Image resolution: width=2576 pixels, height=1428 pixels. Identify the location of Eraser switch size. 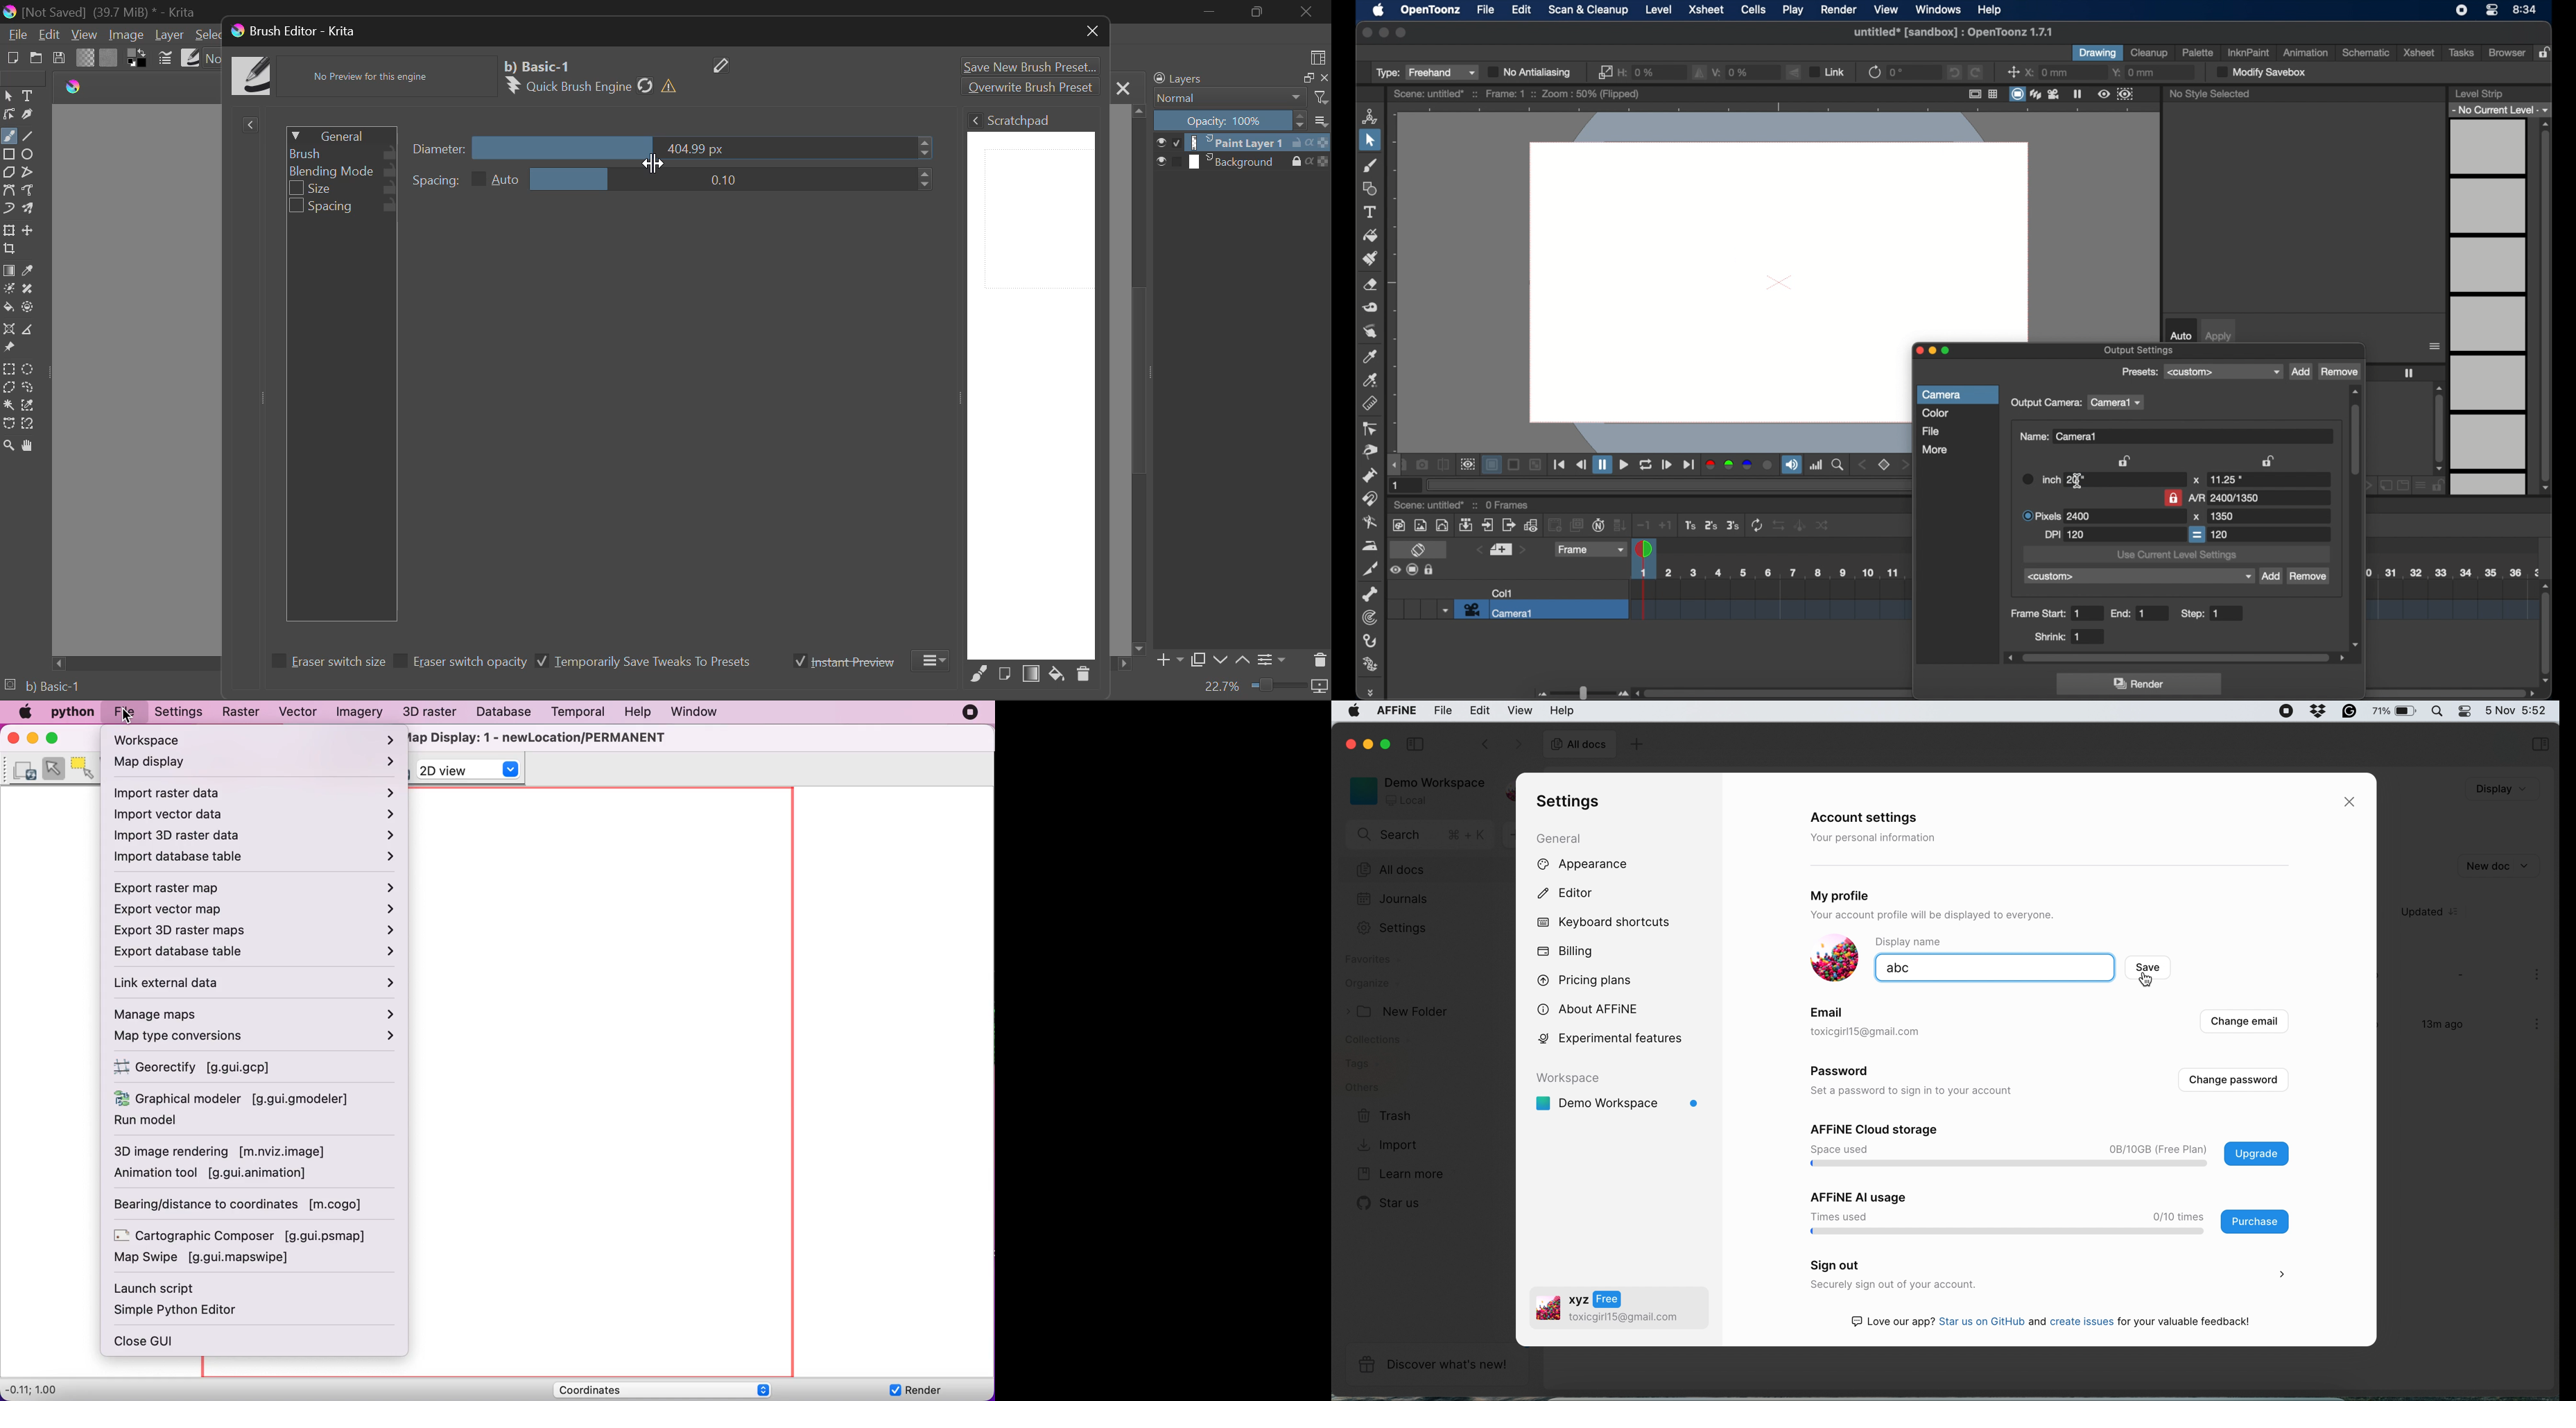
(326, 663).